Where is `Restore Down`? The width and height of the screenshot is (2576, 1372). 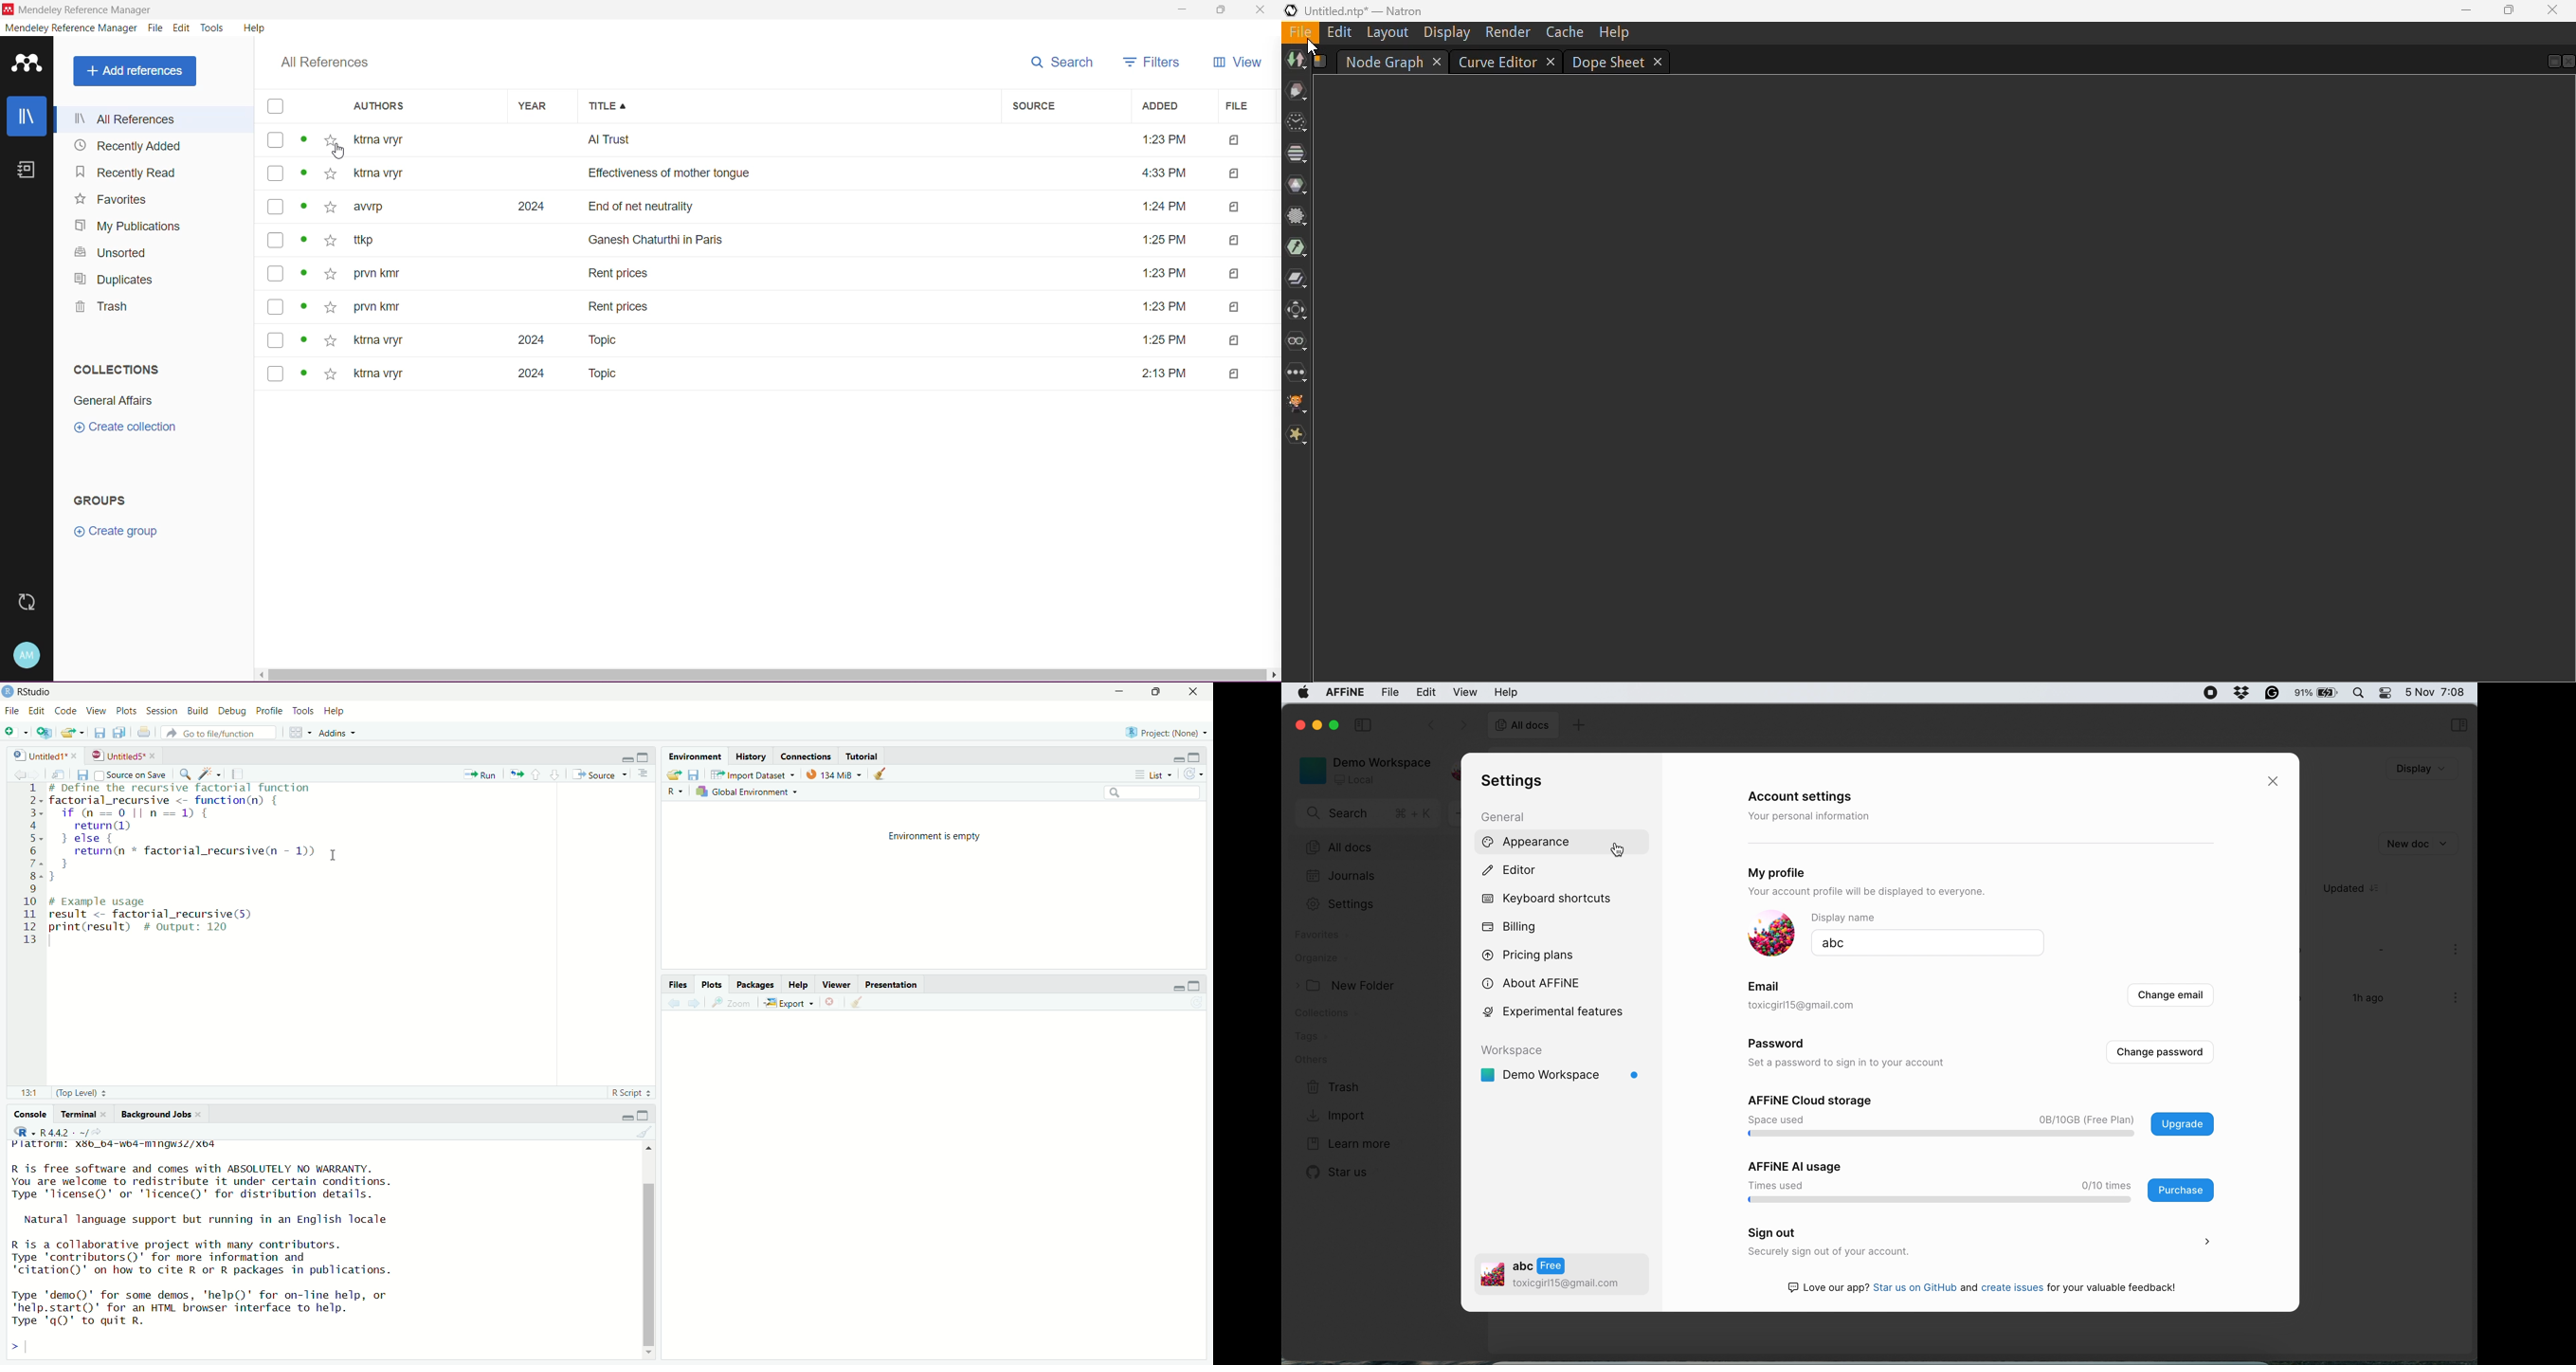 Restore Down is located at coordinates (1221, 11).